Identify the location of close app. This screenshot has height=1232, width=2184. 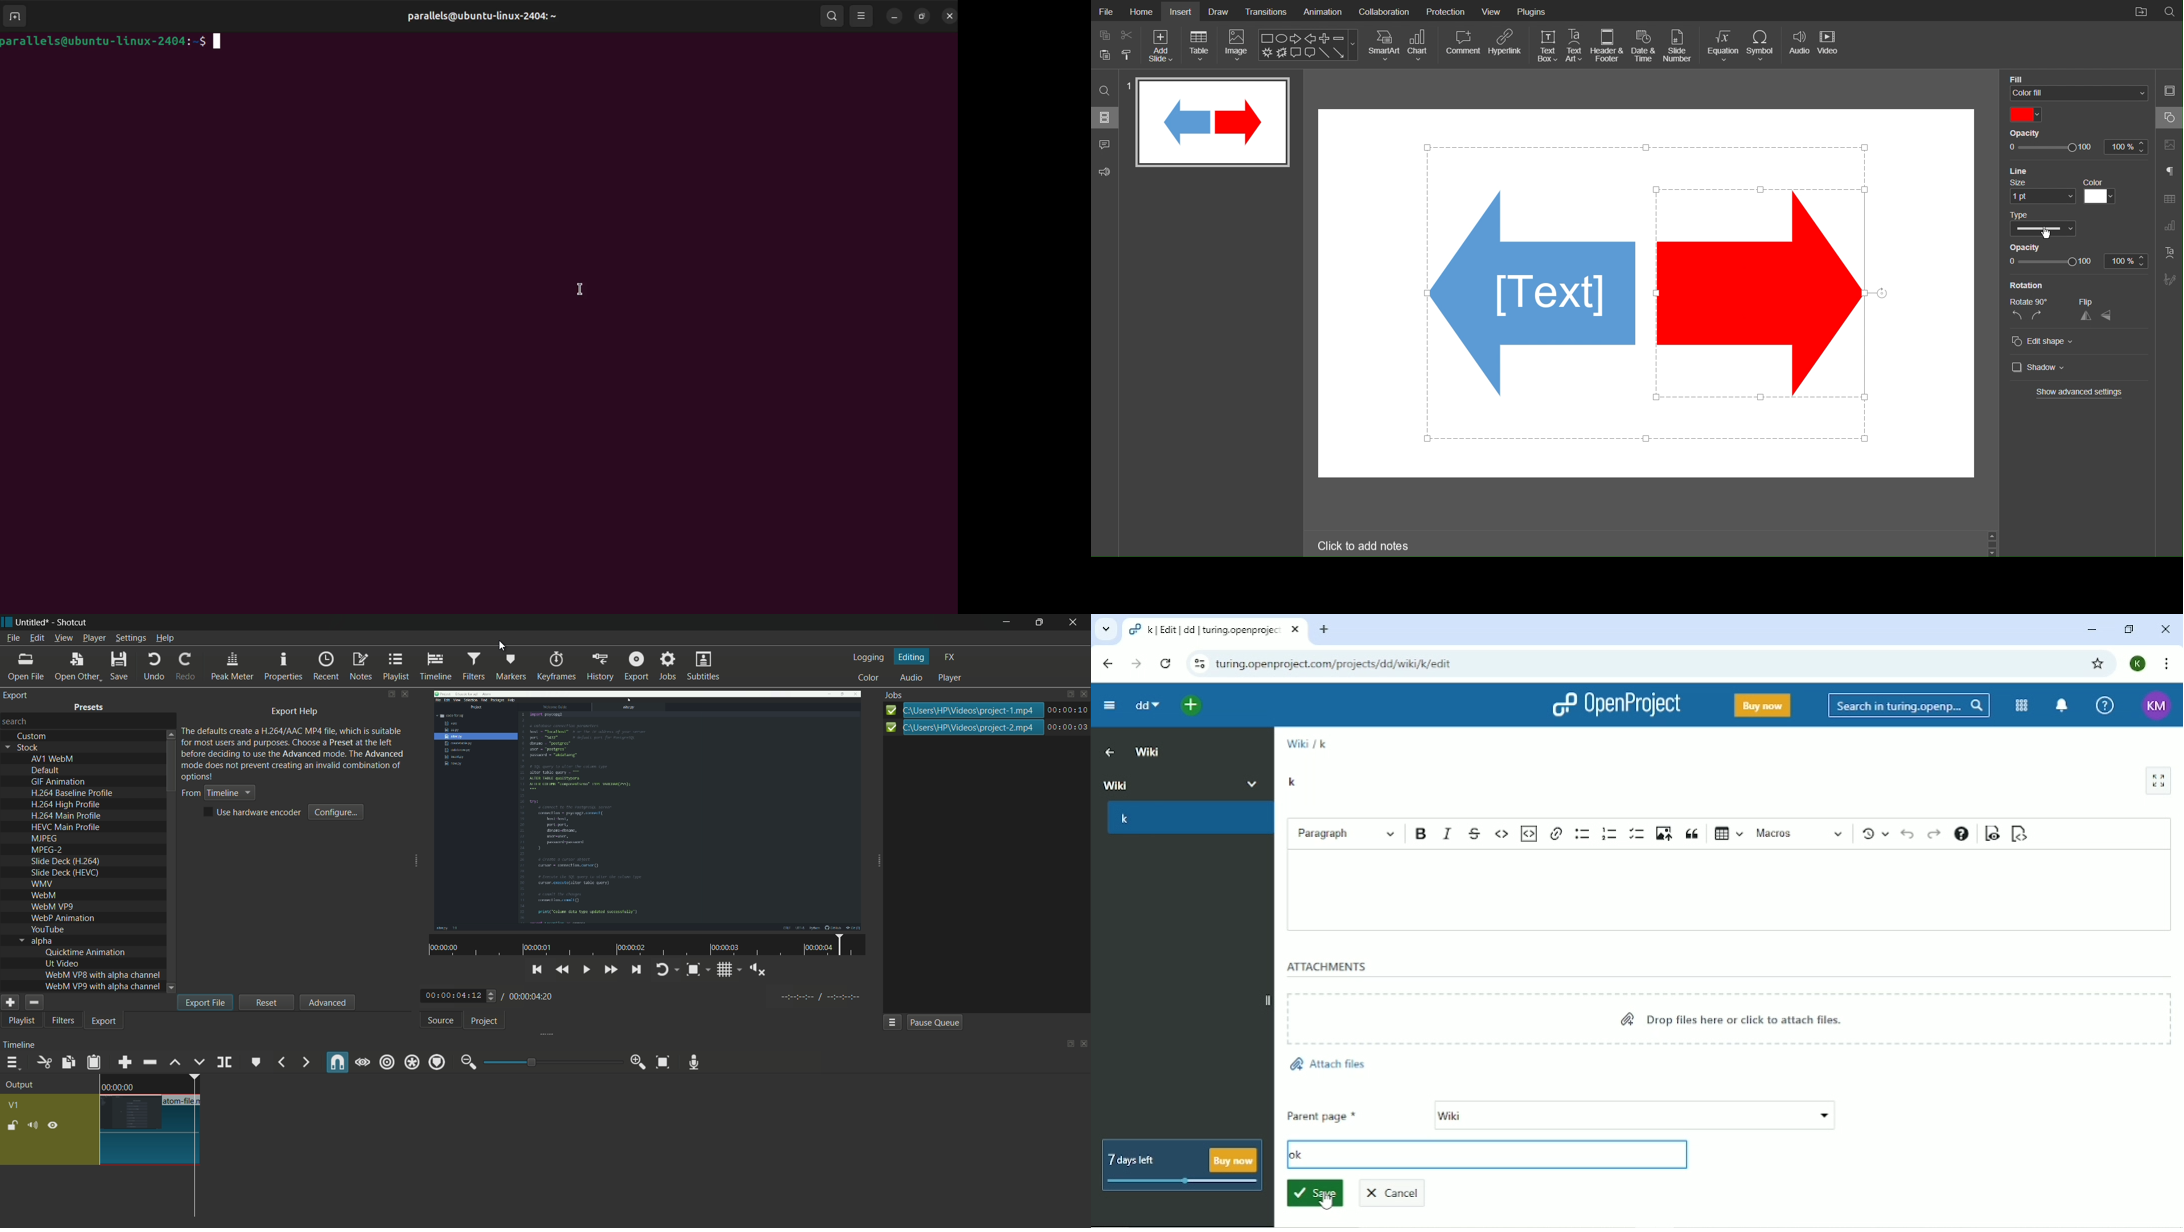
(1077, 623).